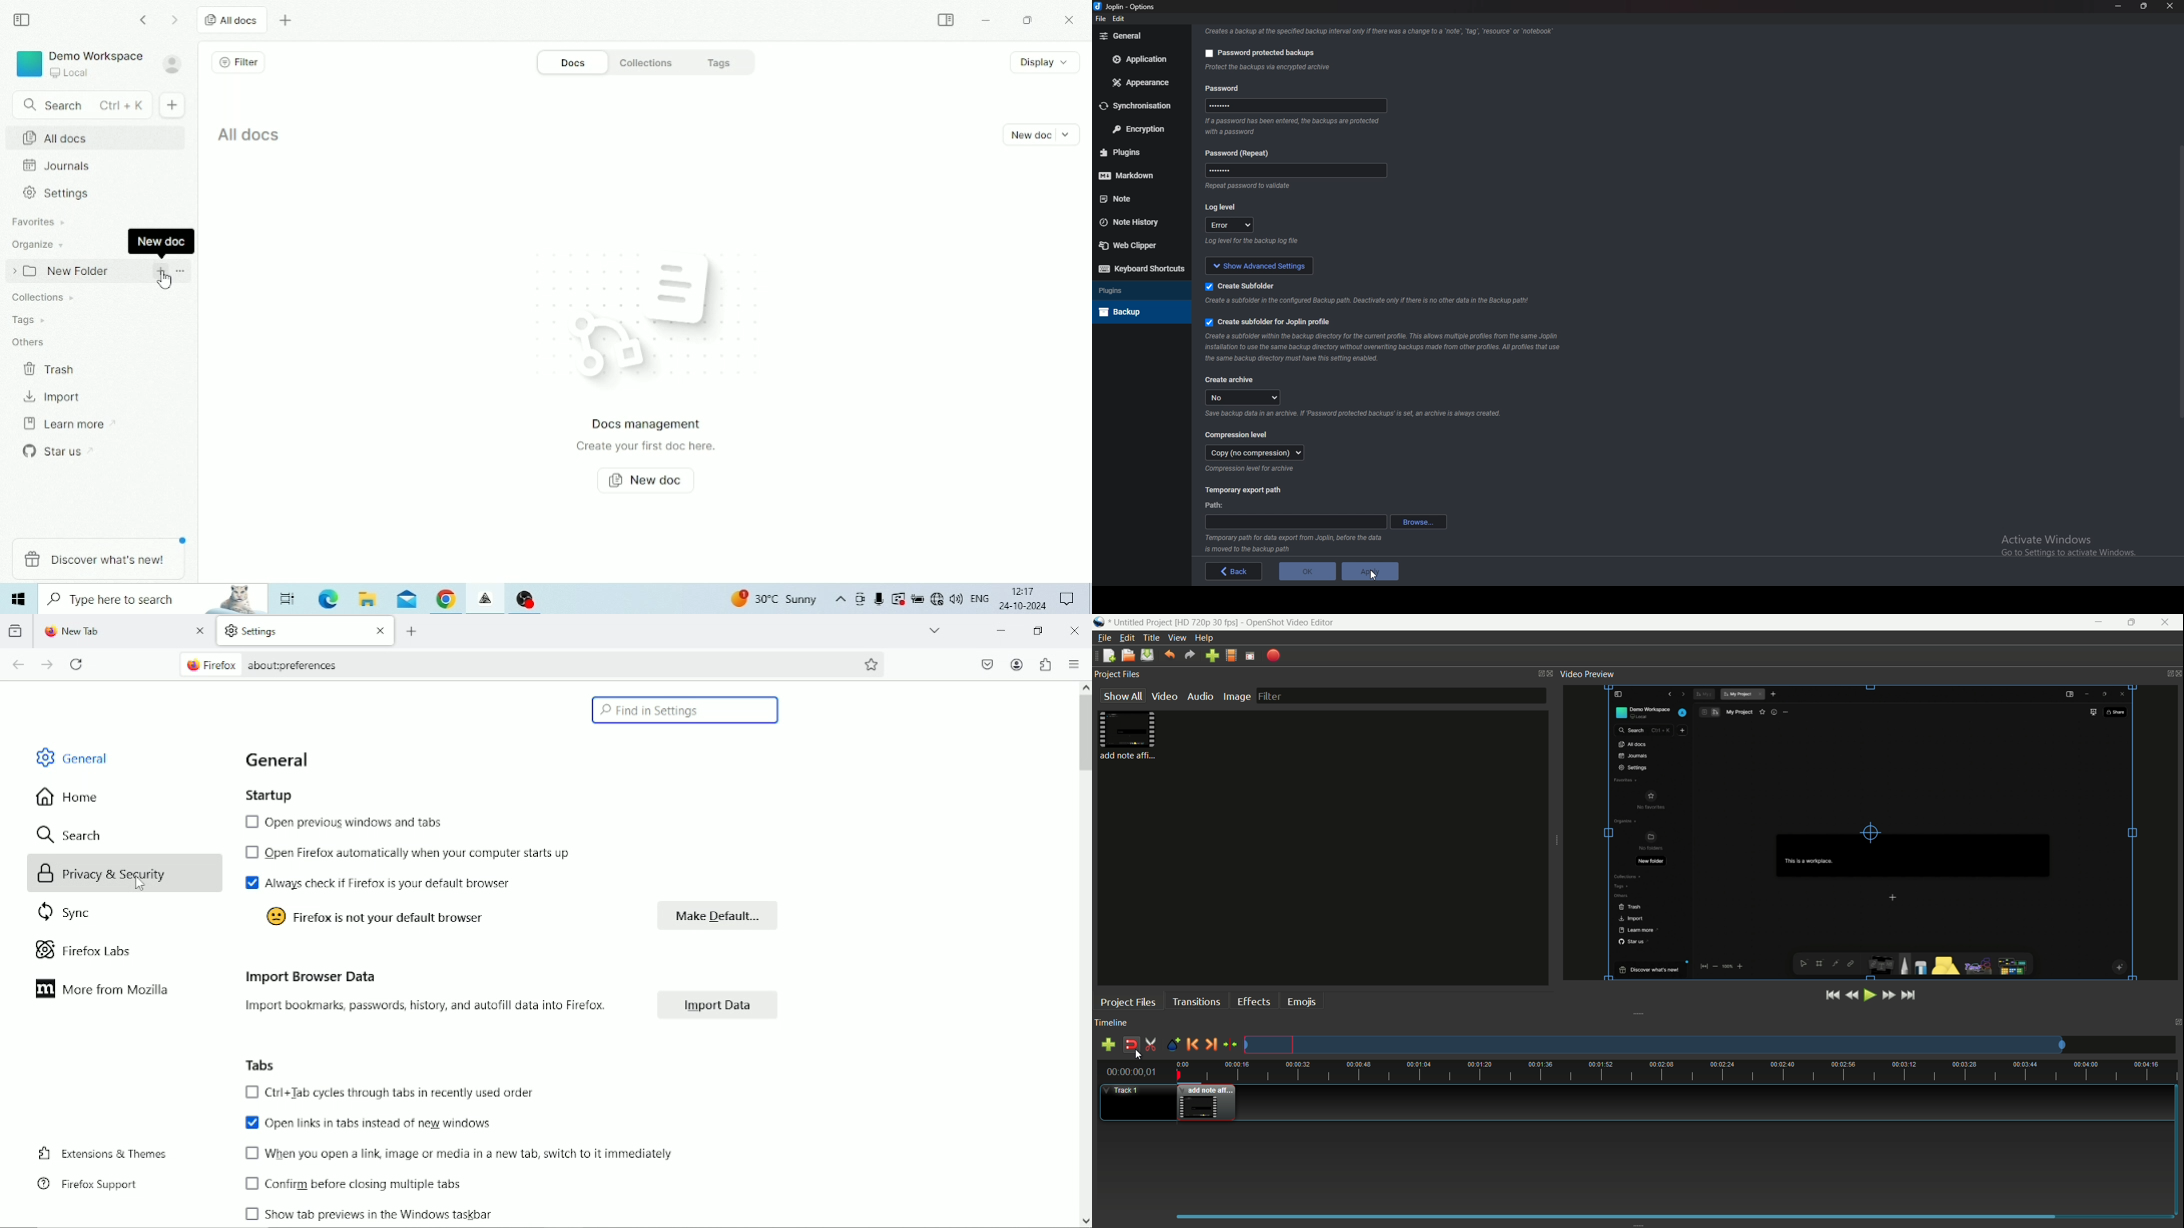 The image size is (2184, 1232). Describe the element at coordinates (2179, 282) in the screenshot. I see `Scroll bar` at that location.